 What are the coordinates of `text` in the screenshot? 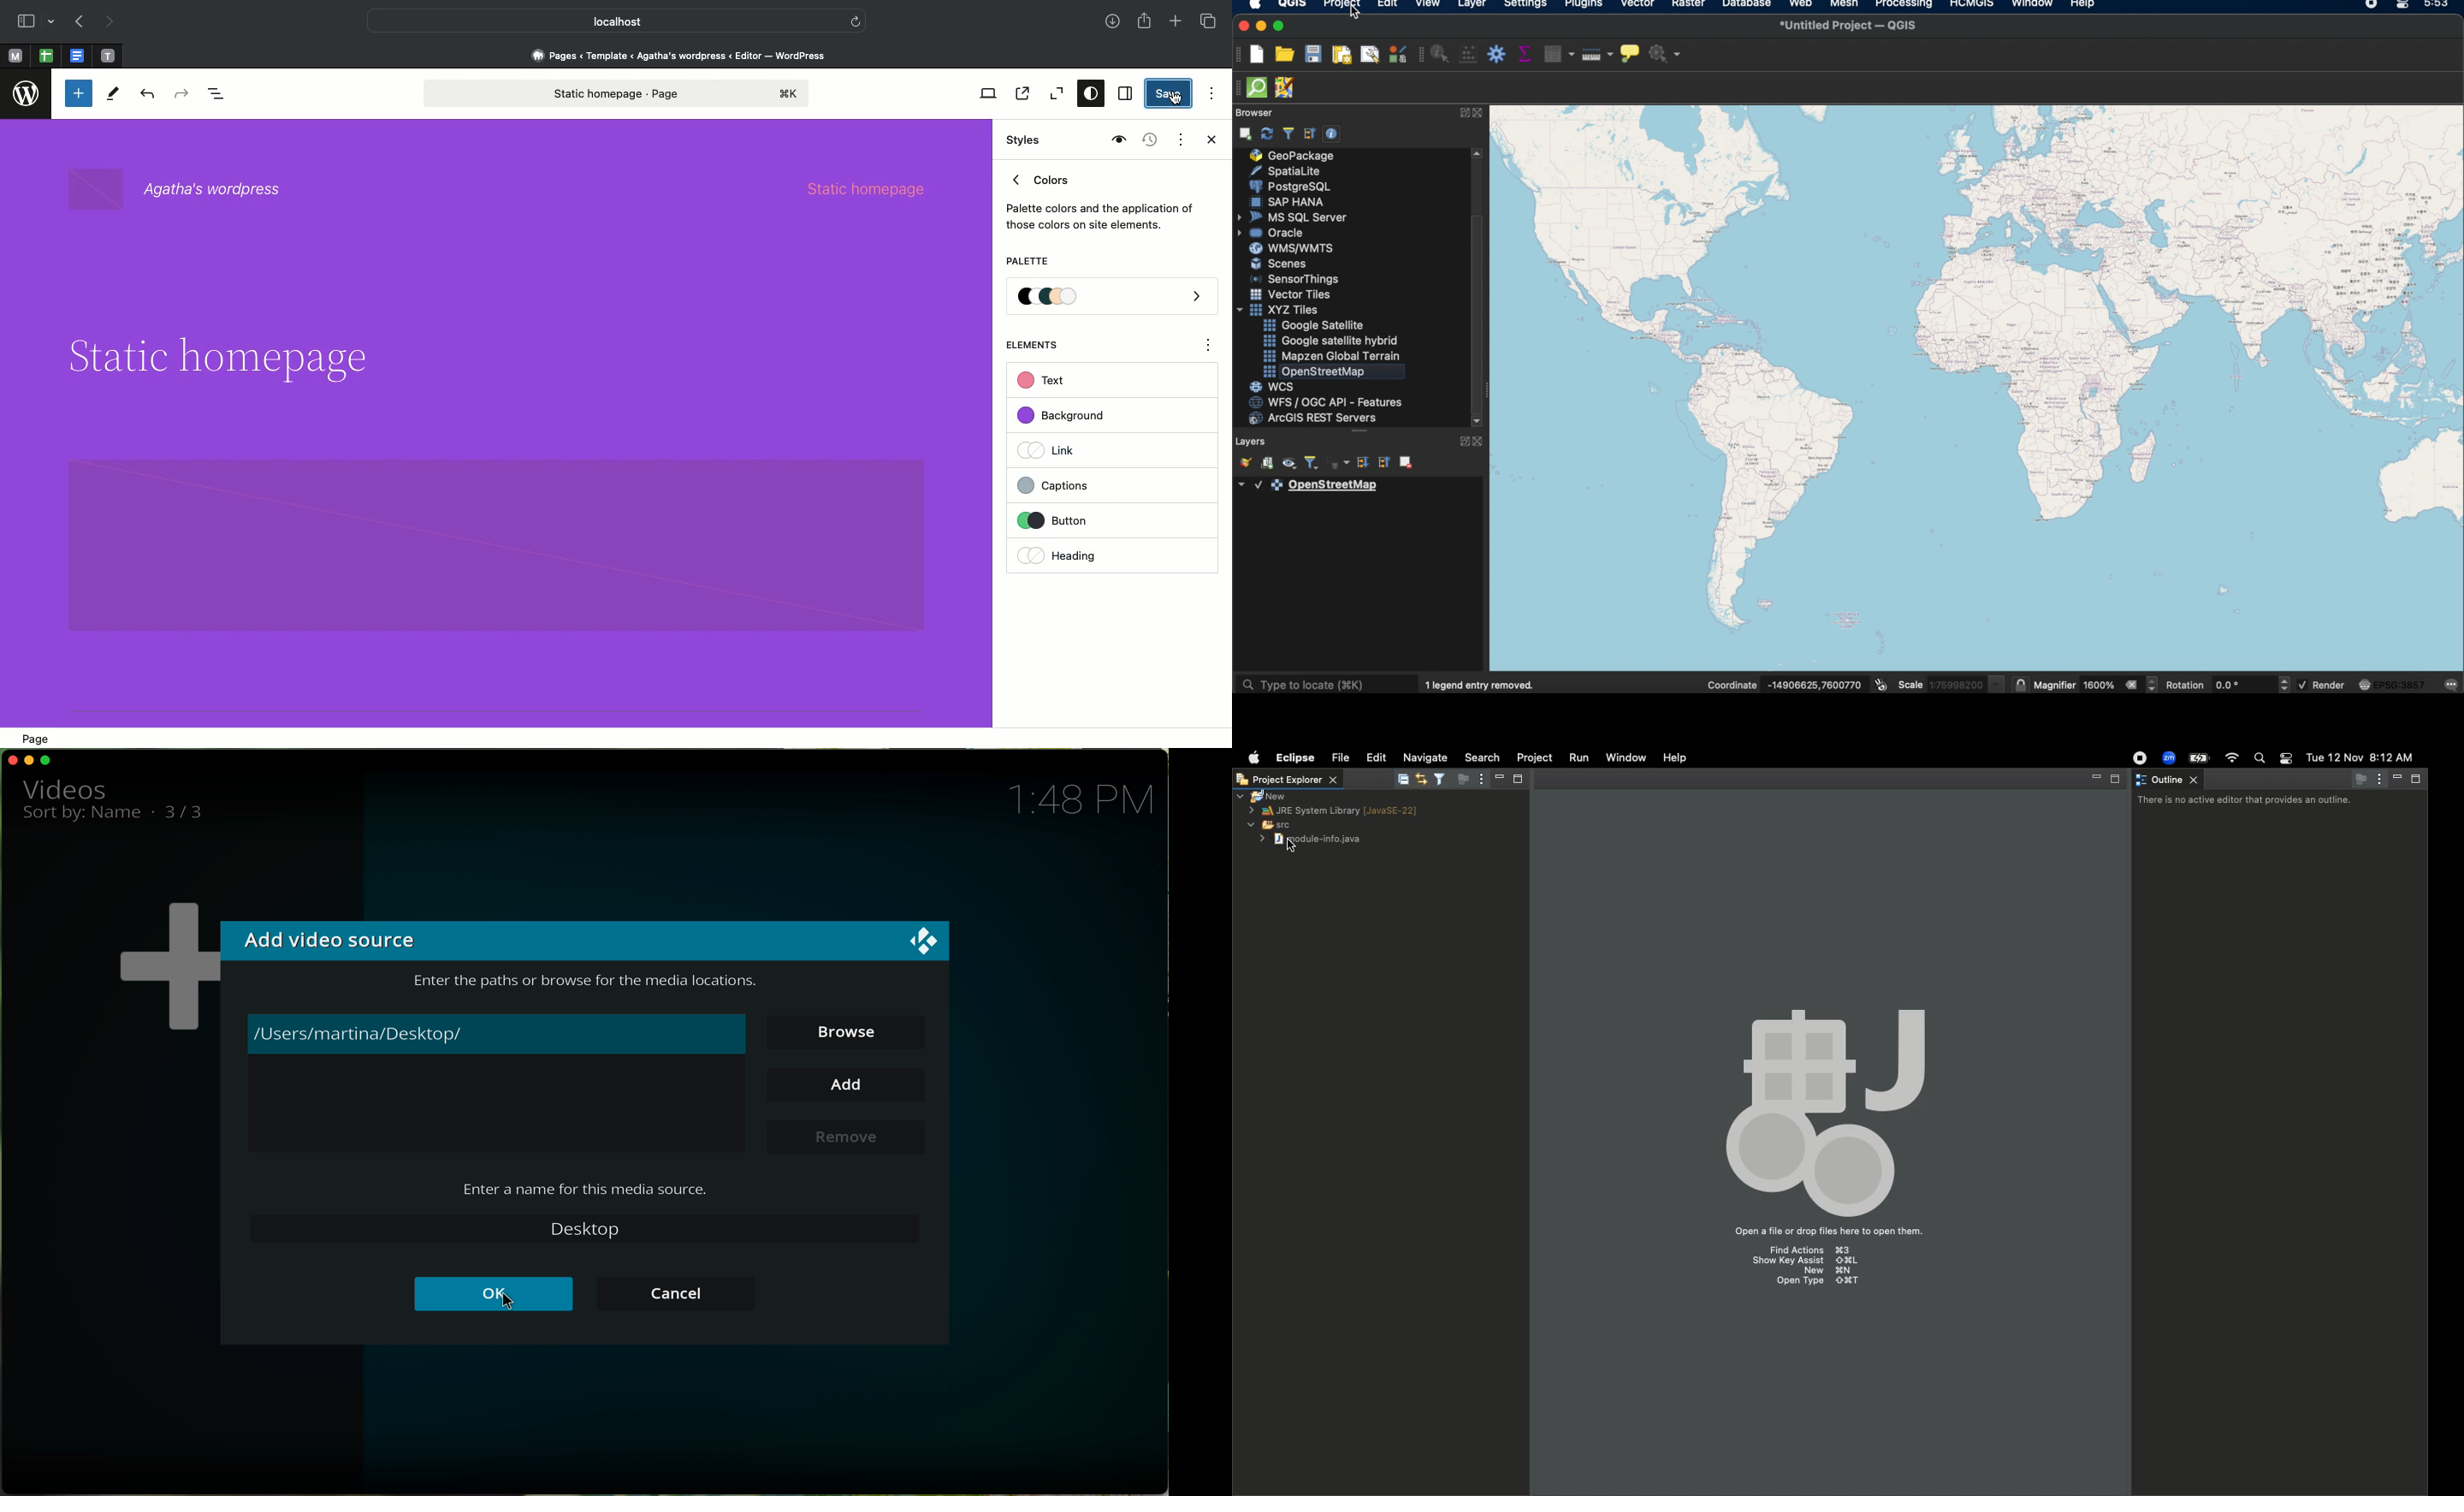 It's located at (578, 978).